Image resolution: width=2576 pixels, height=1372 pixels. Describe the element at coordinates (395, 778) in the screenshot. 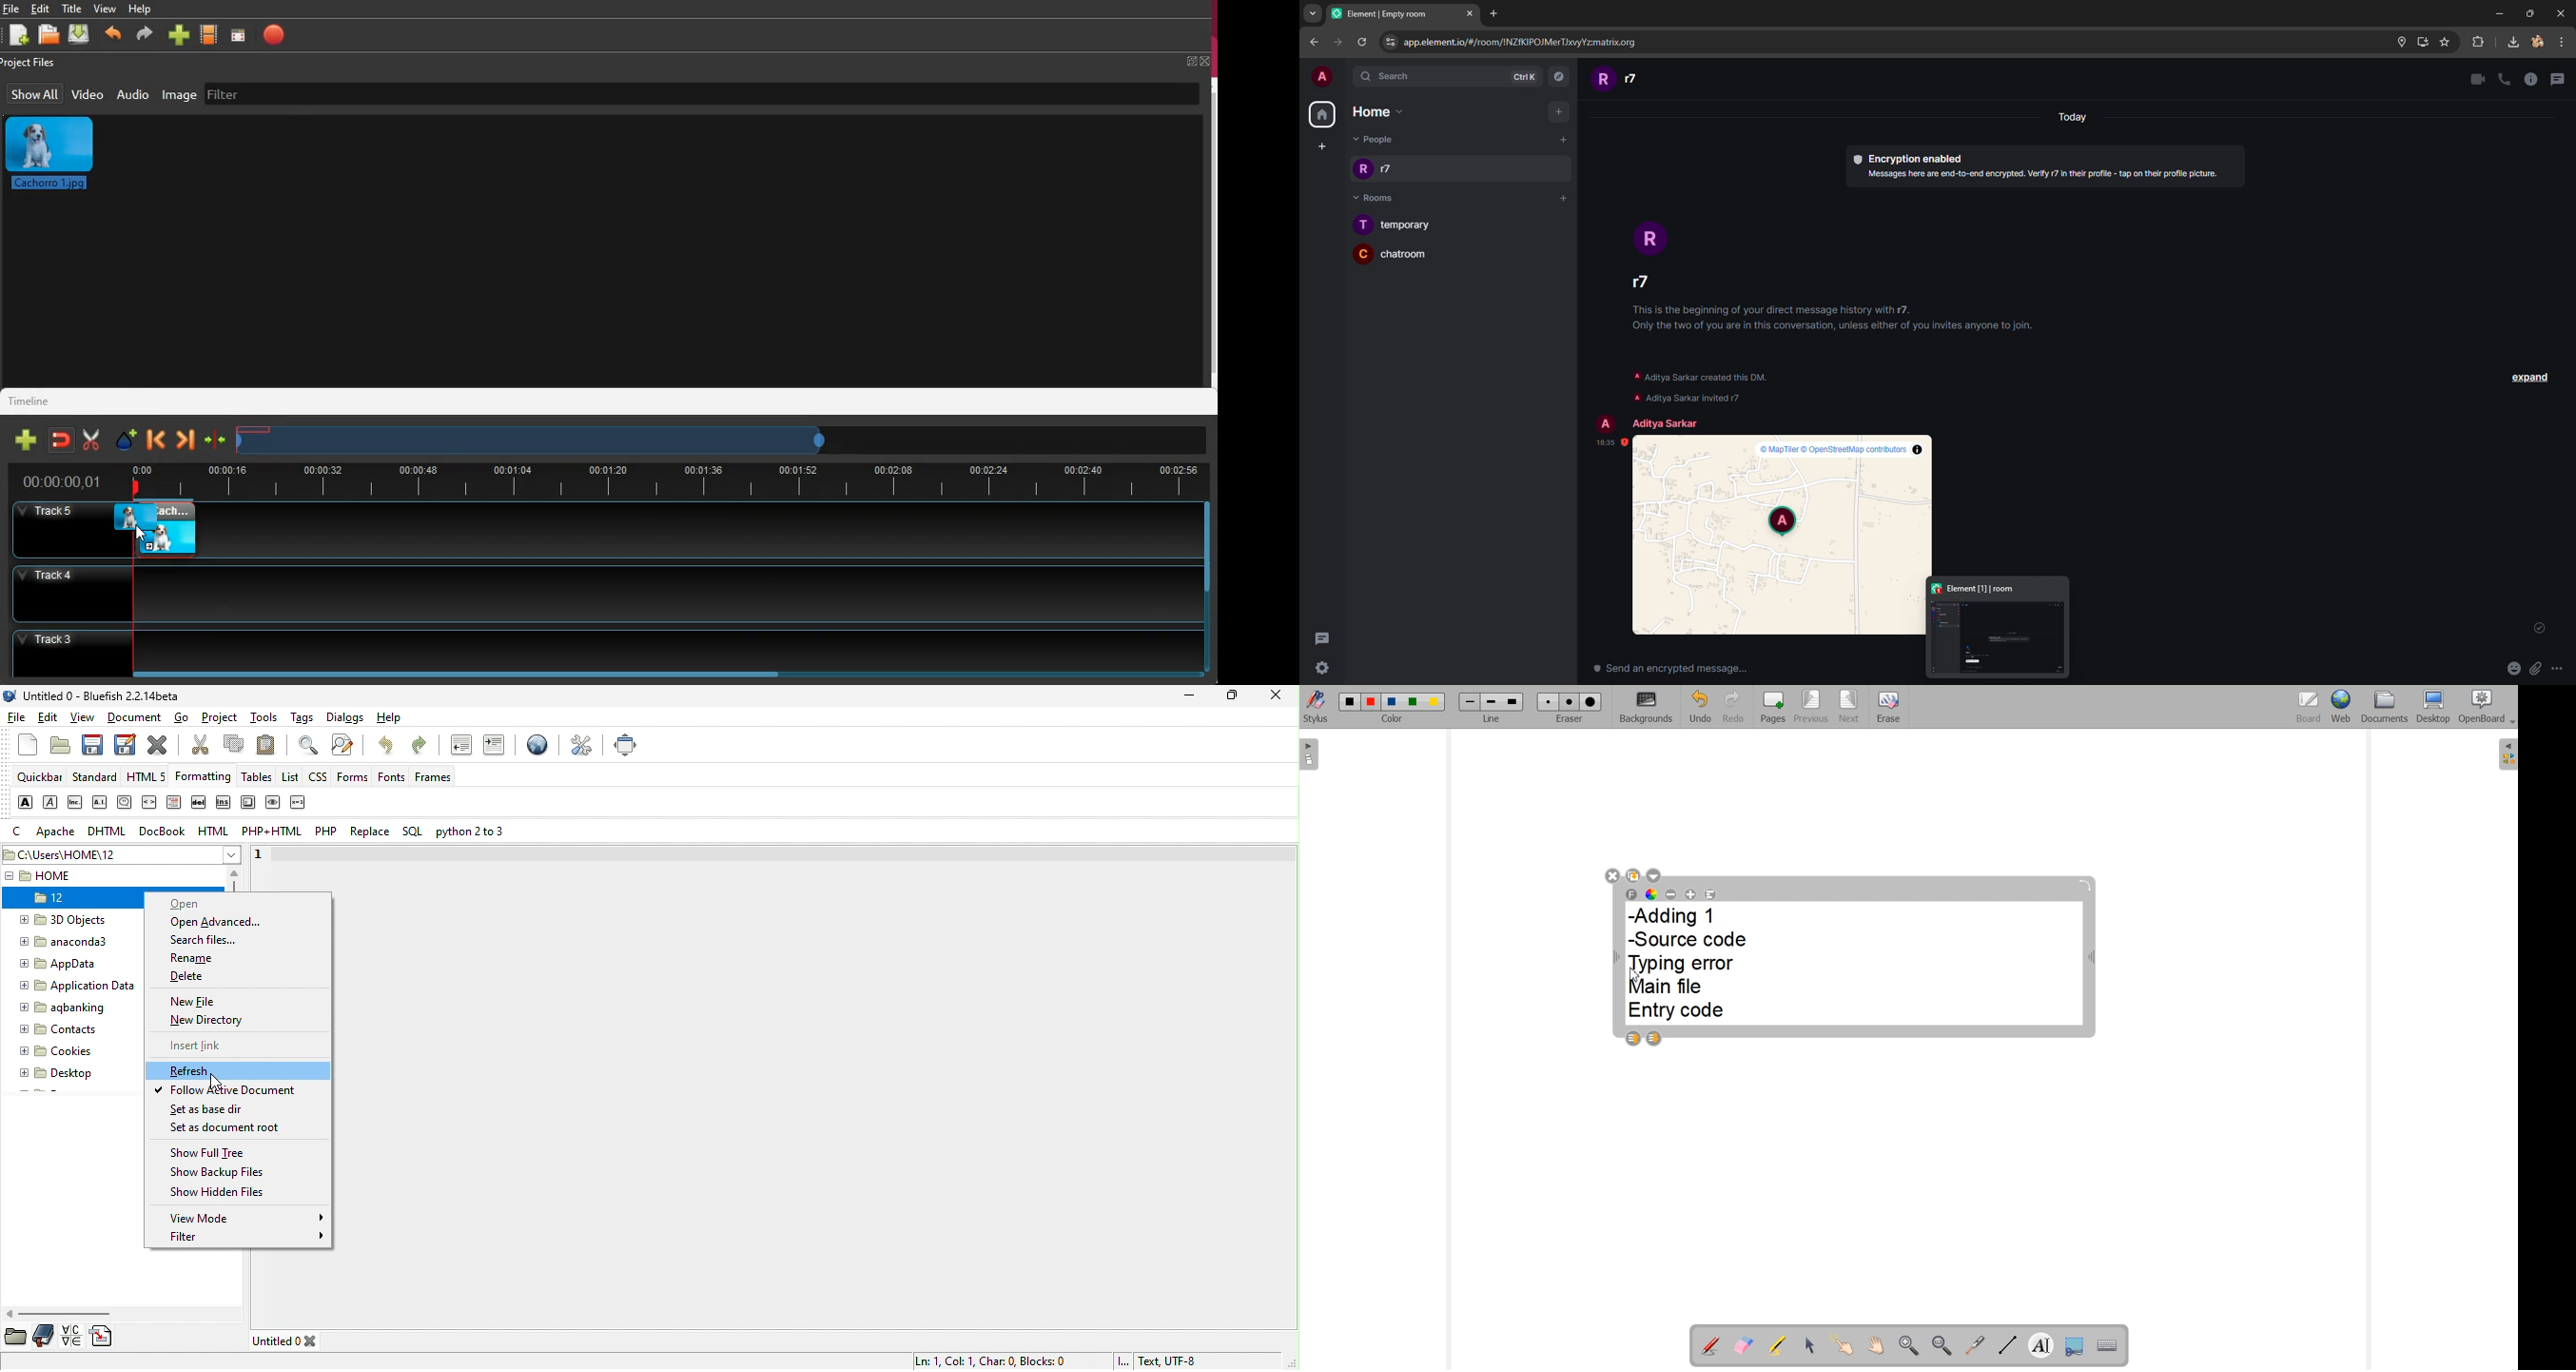

I see `fonts` at that location.